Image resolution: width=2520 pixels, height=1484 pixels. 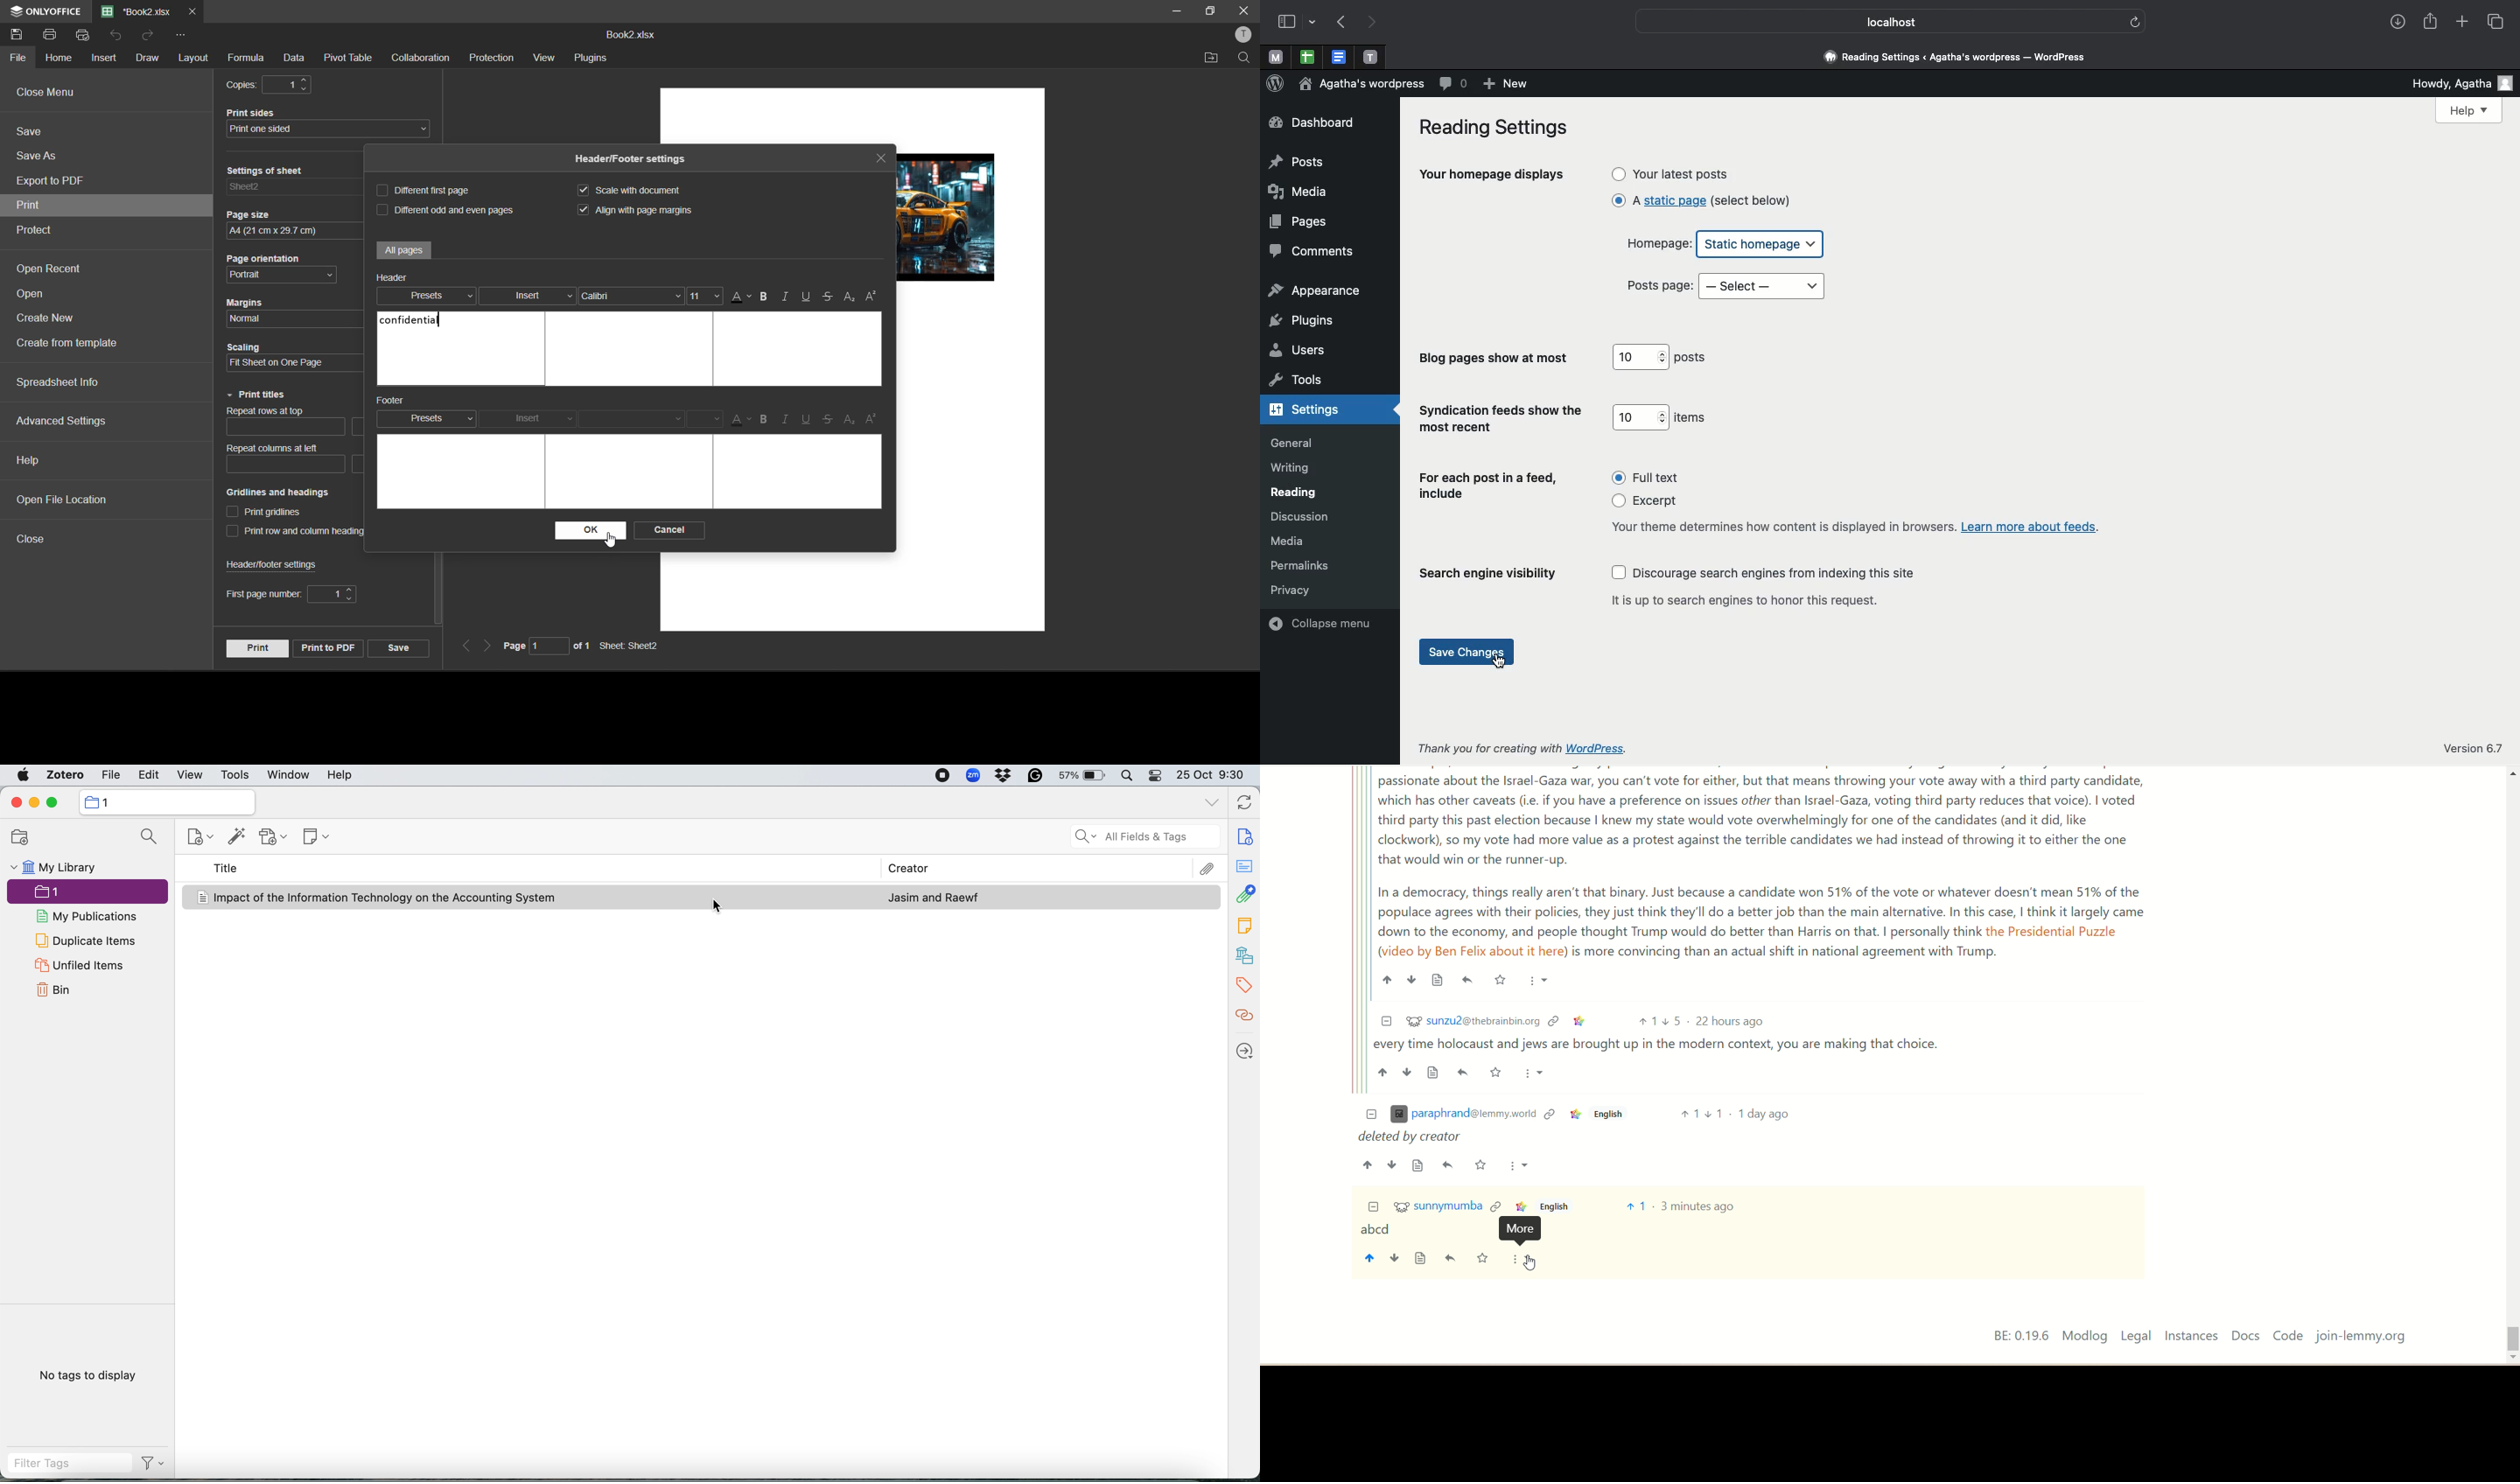 What do you see at coordinates (630, 33) in the screenshot?
I see `file name` at bounding box center [630, 33].